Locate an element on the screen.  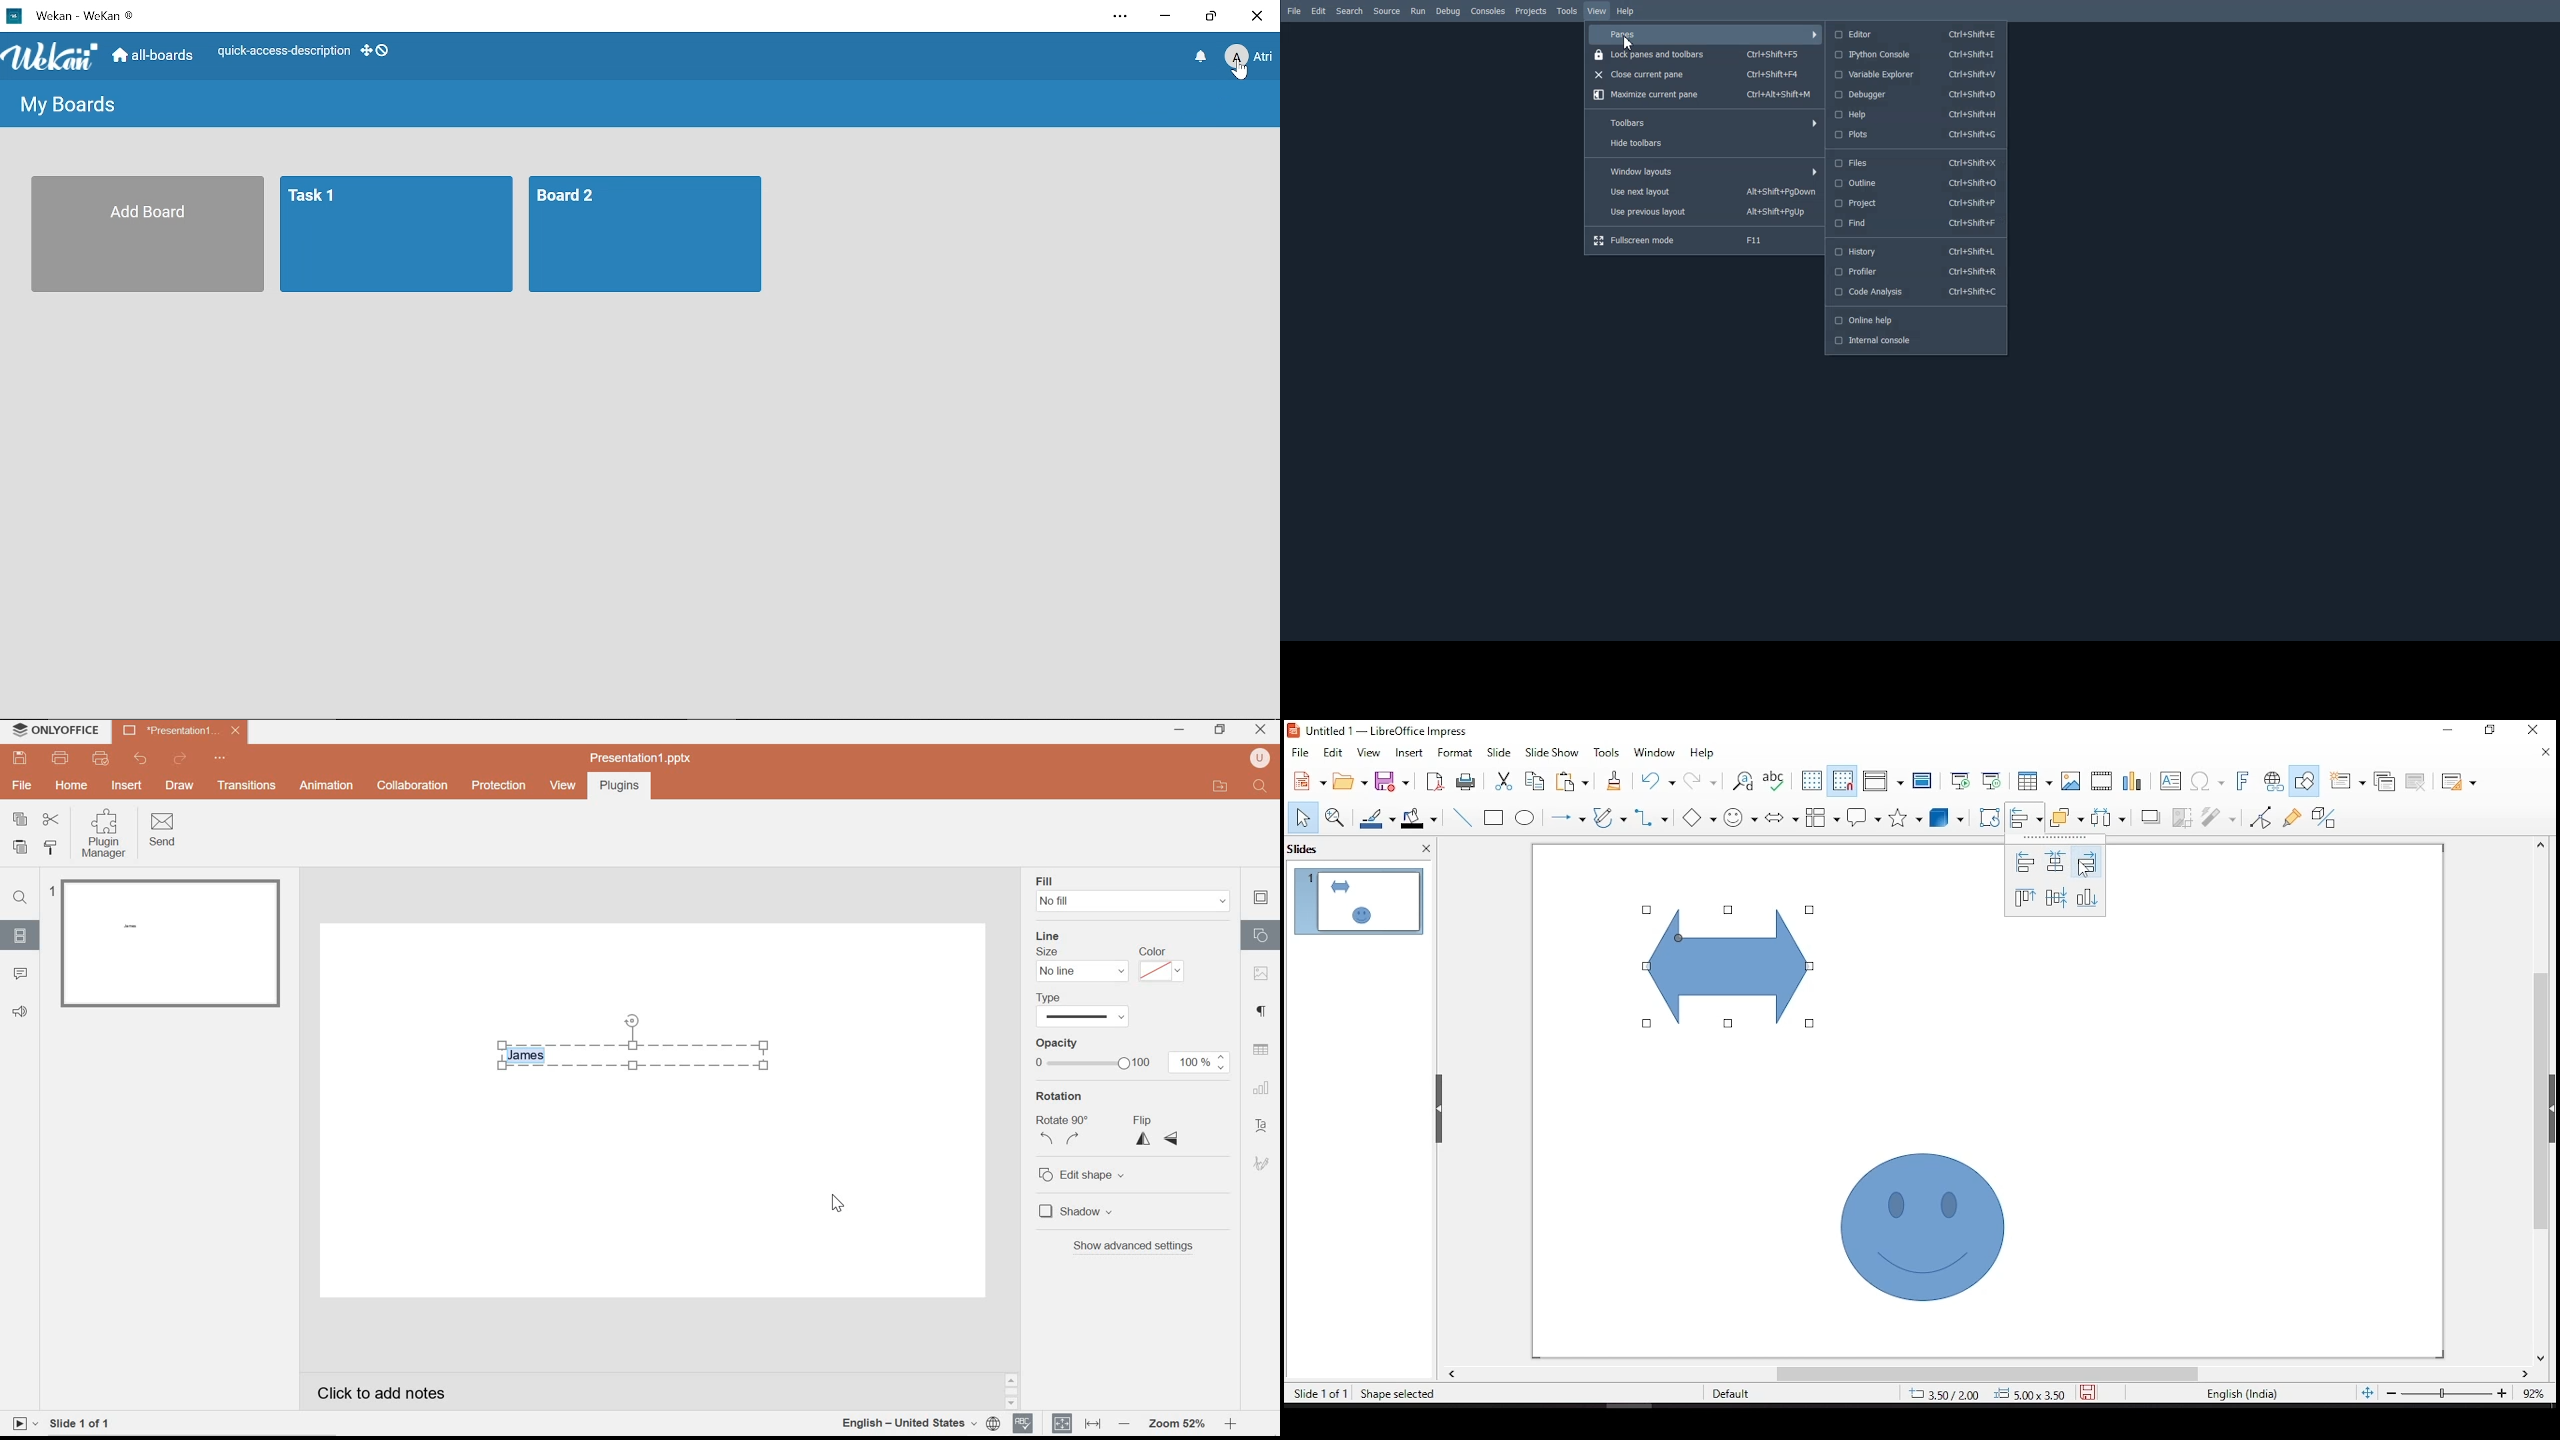
print is located at coordinates (62, 759).